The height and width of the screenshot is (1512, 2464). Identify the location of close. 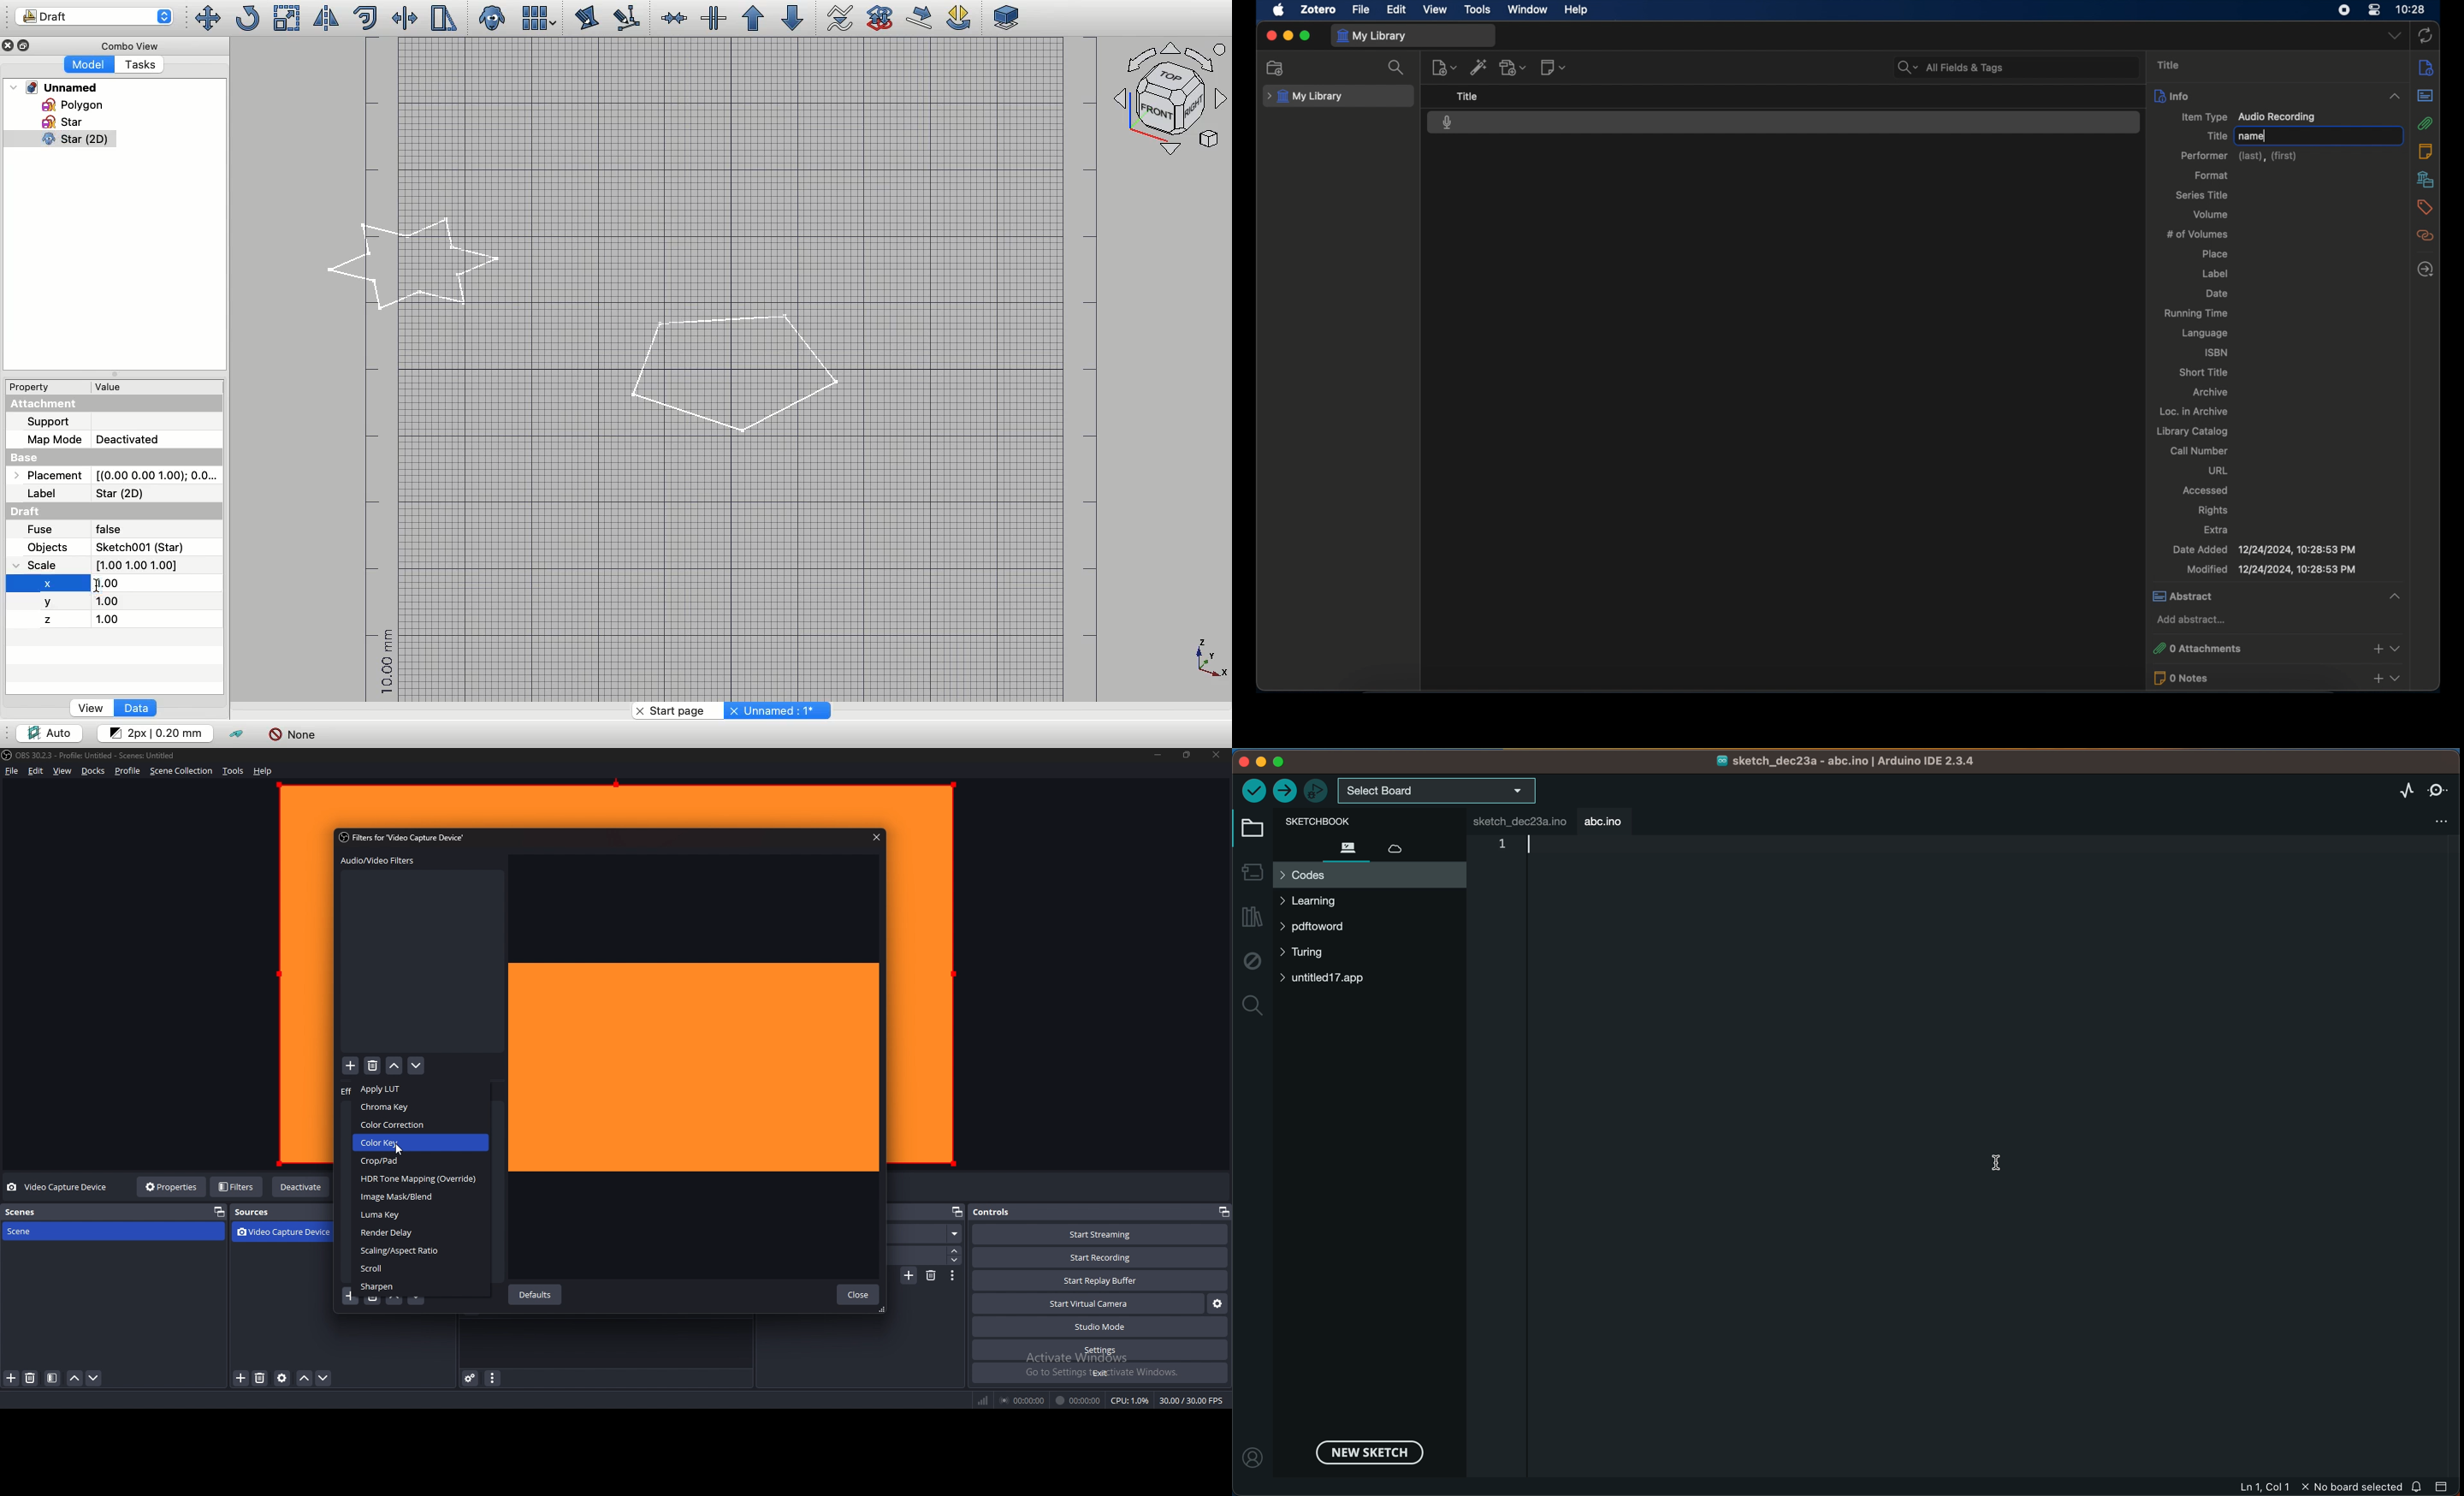
(877, 837).